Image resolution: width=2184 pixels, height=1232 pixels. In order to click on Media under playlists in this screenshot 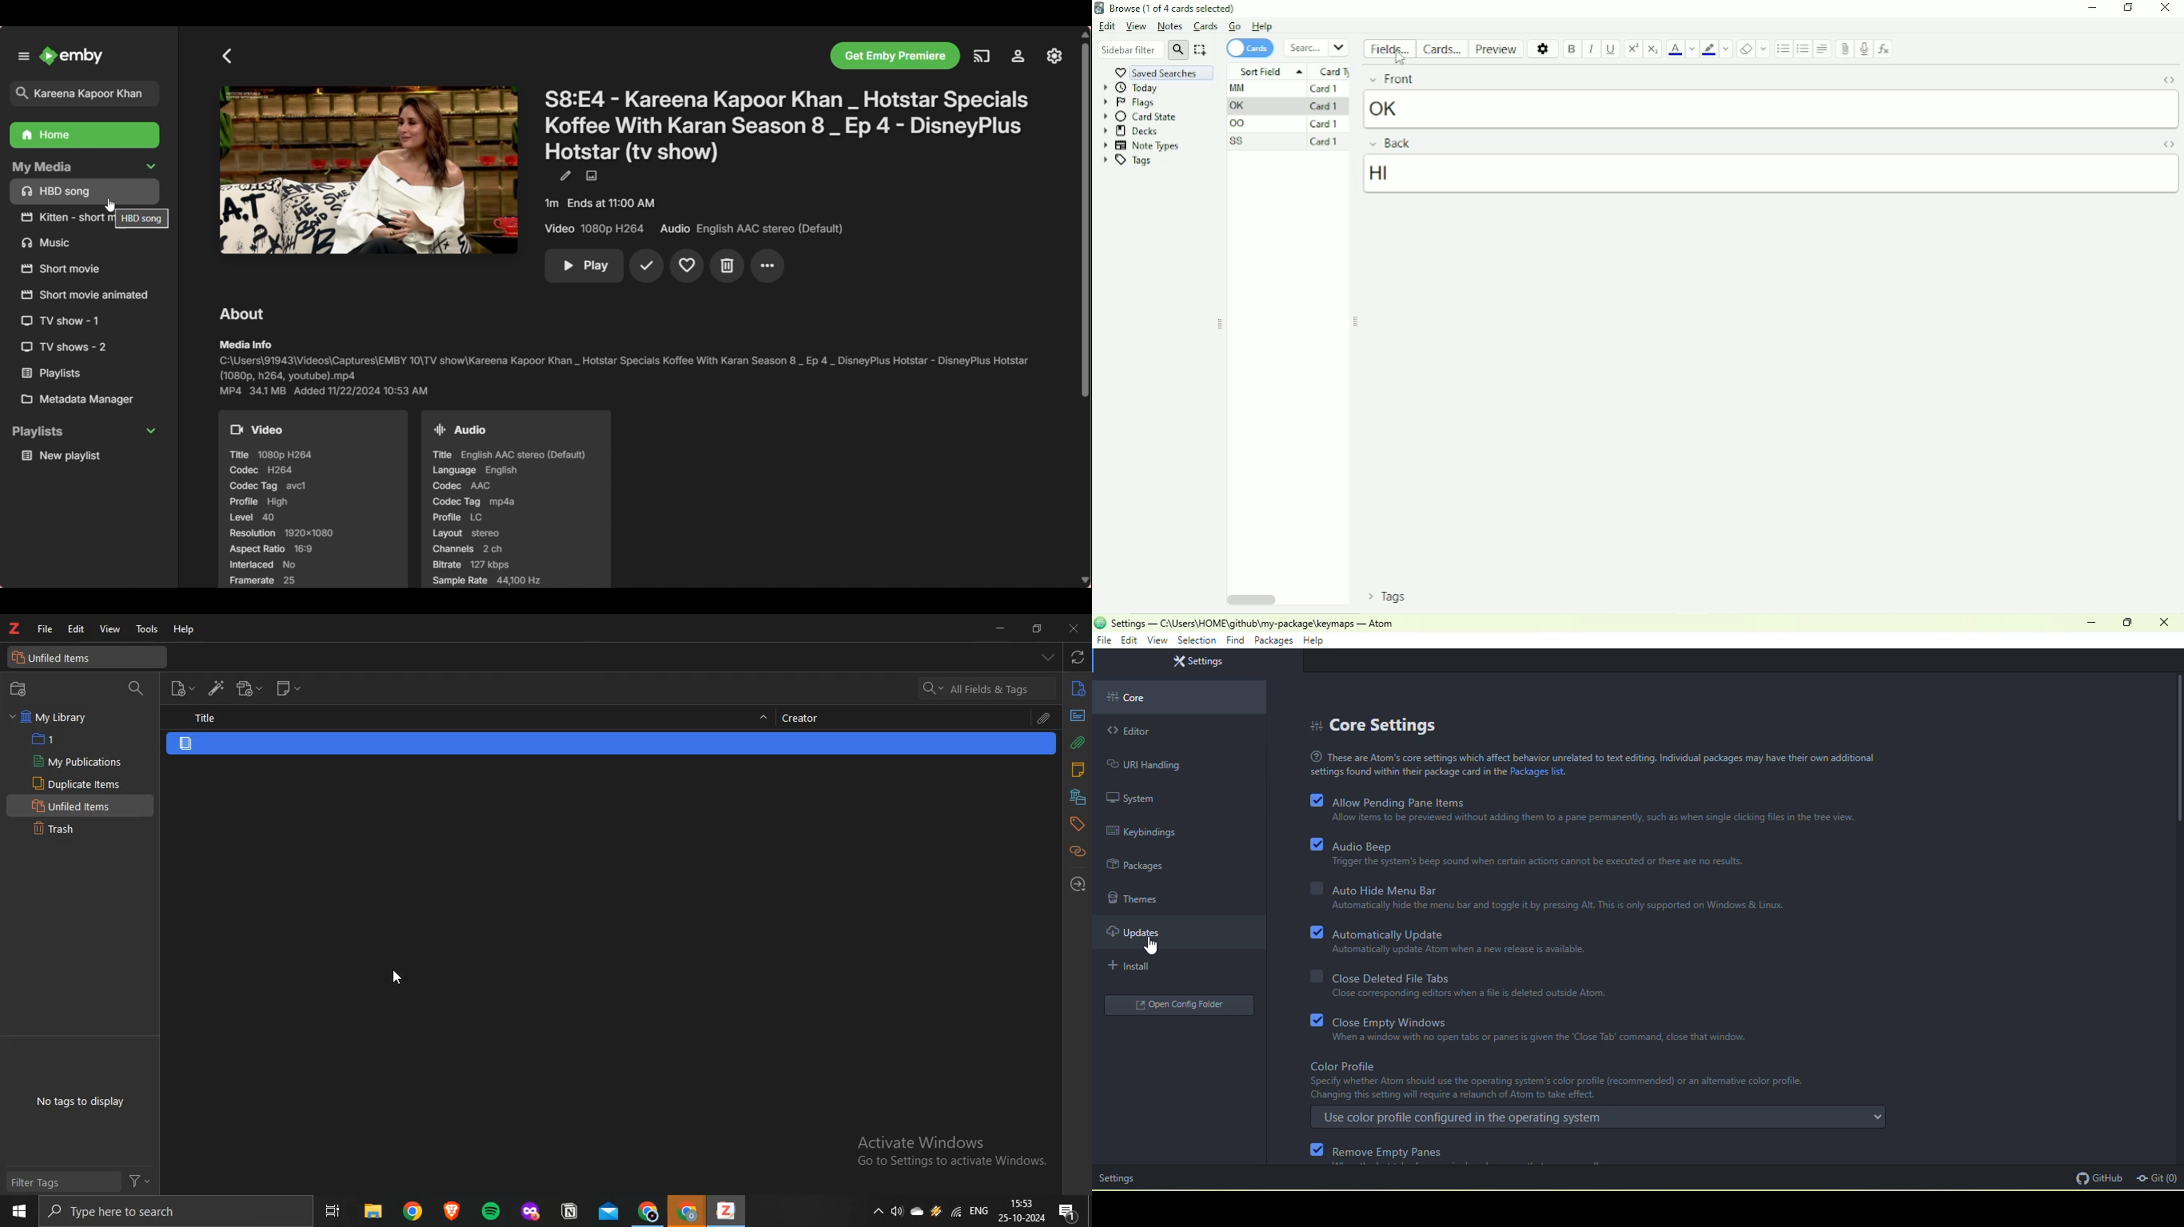, I will do `click(88, 457)`.